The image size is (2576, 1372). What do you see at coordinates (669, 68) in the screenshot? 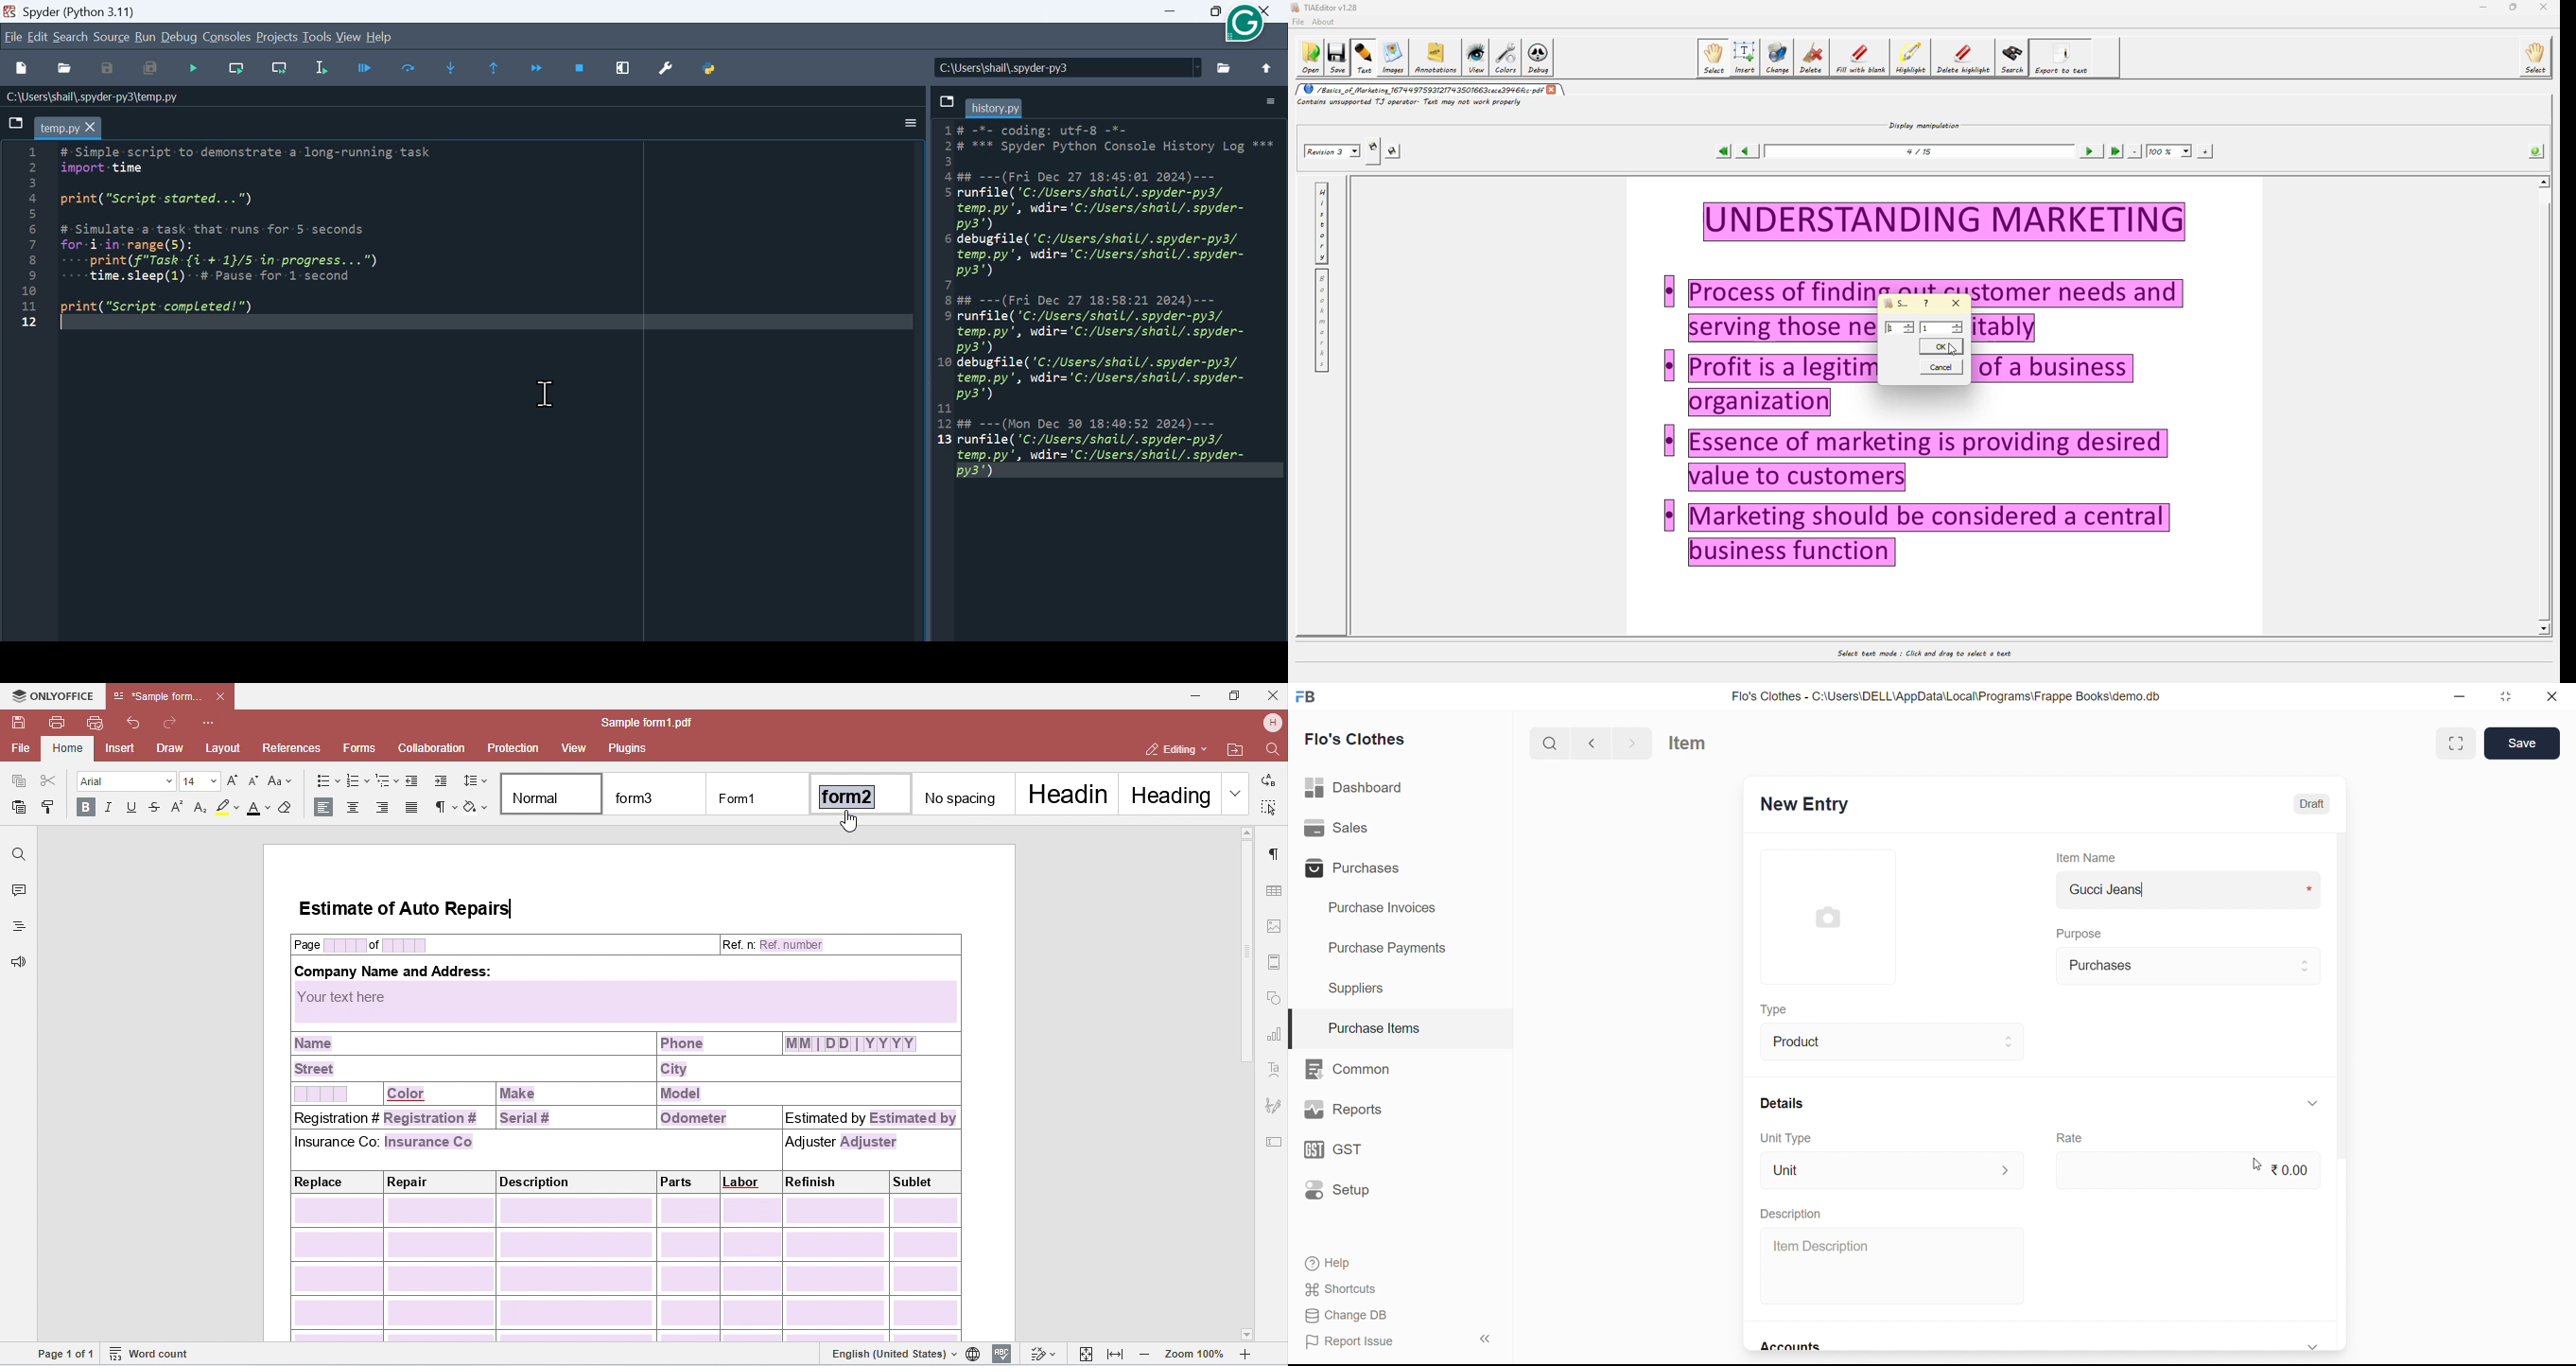
I see `Preferences` at bounding box center [669, 68].